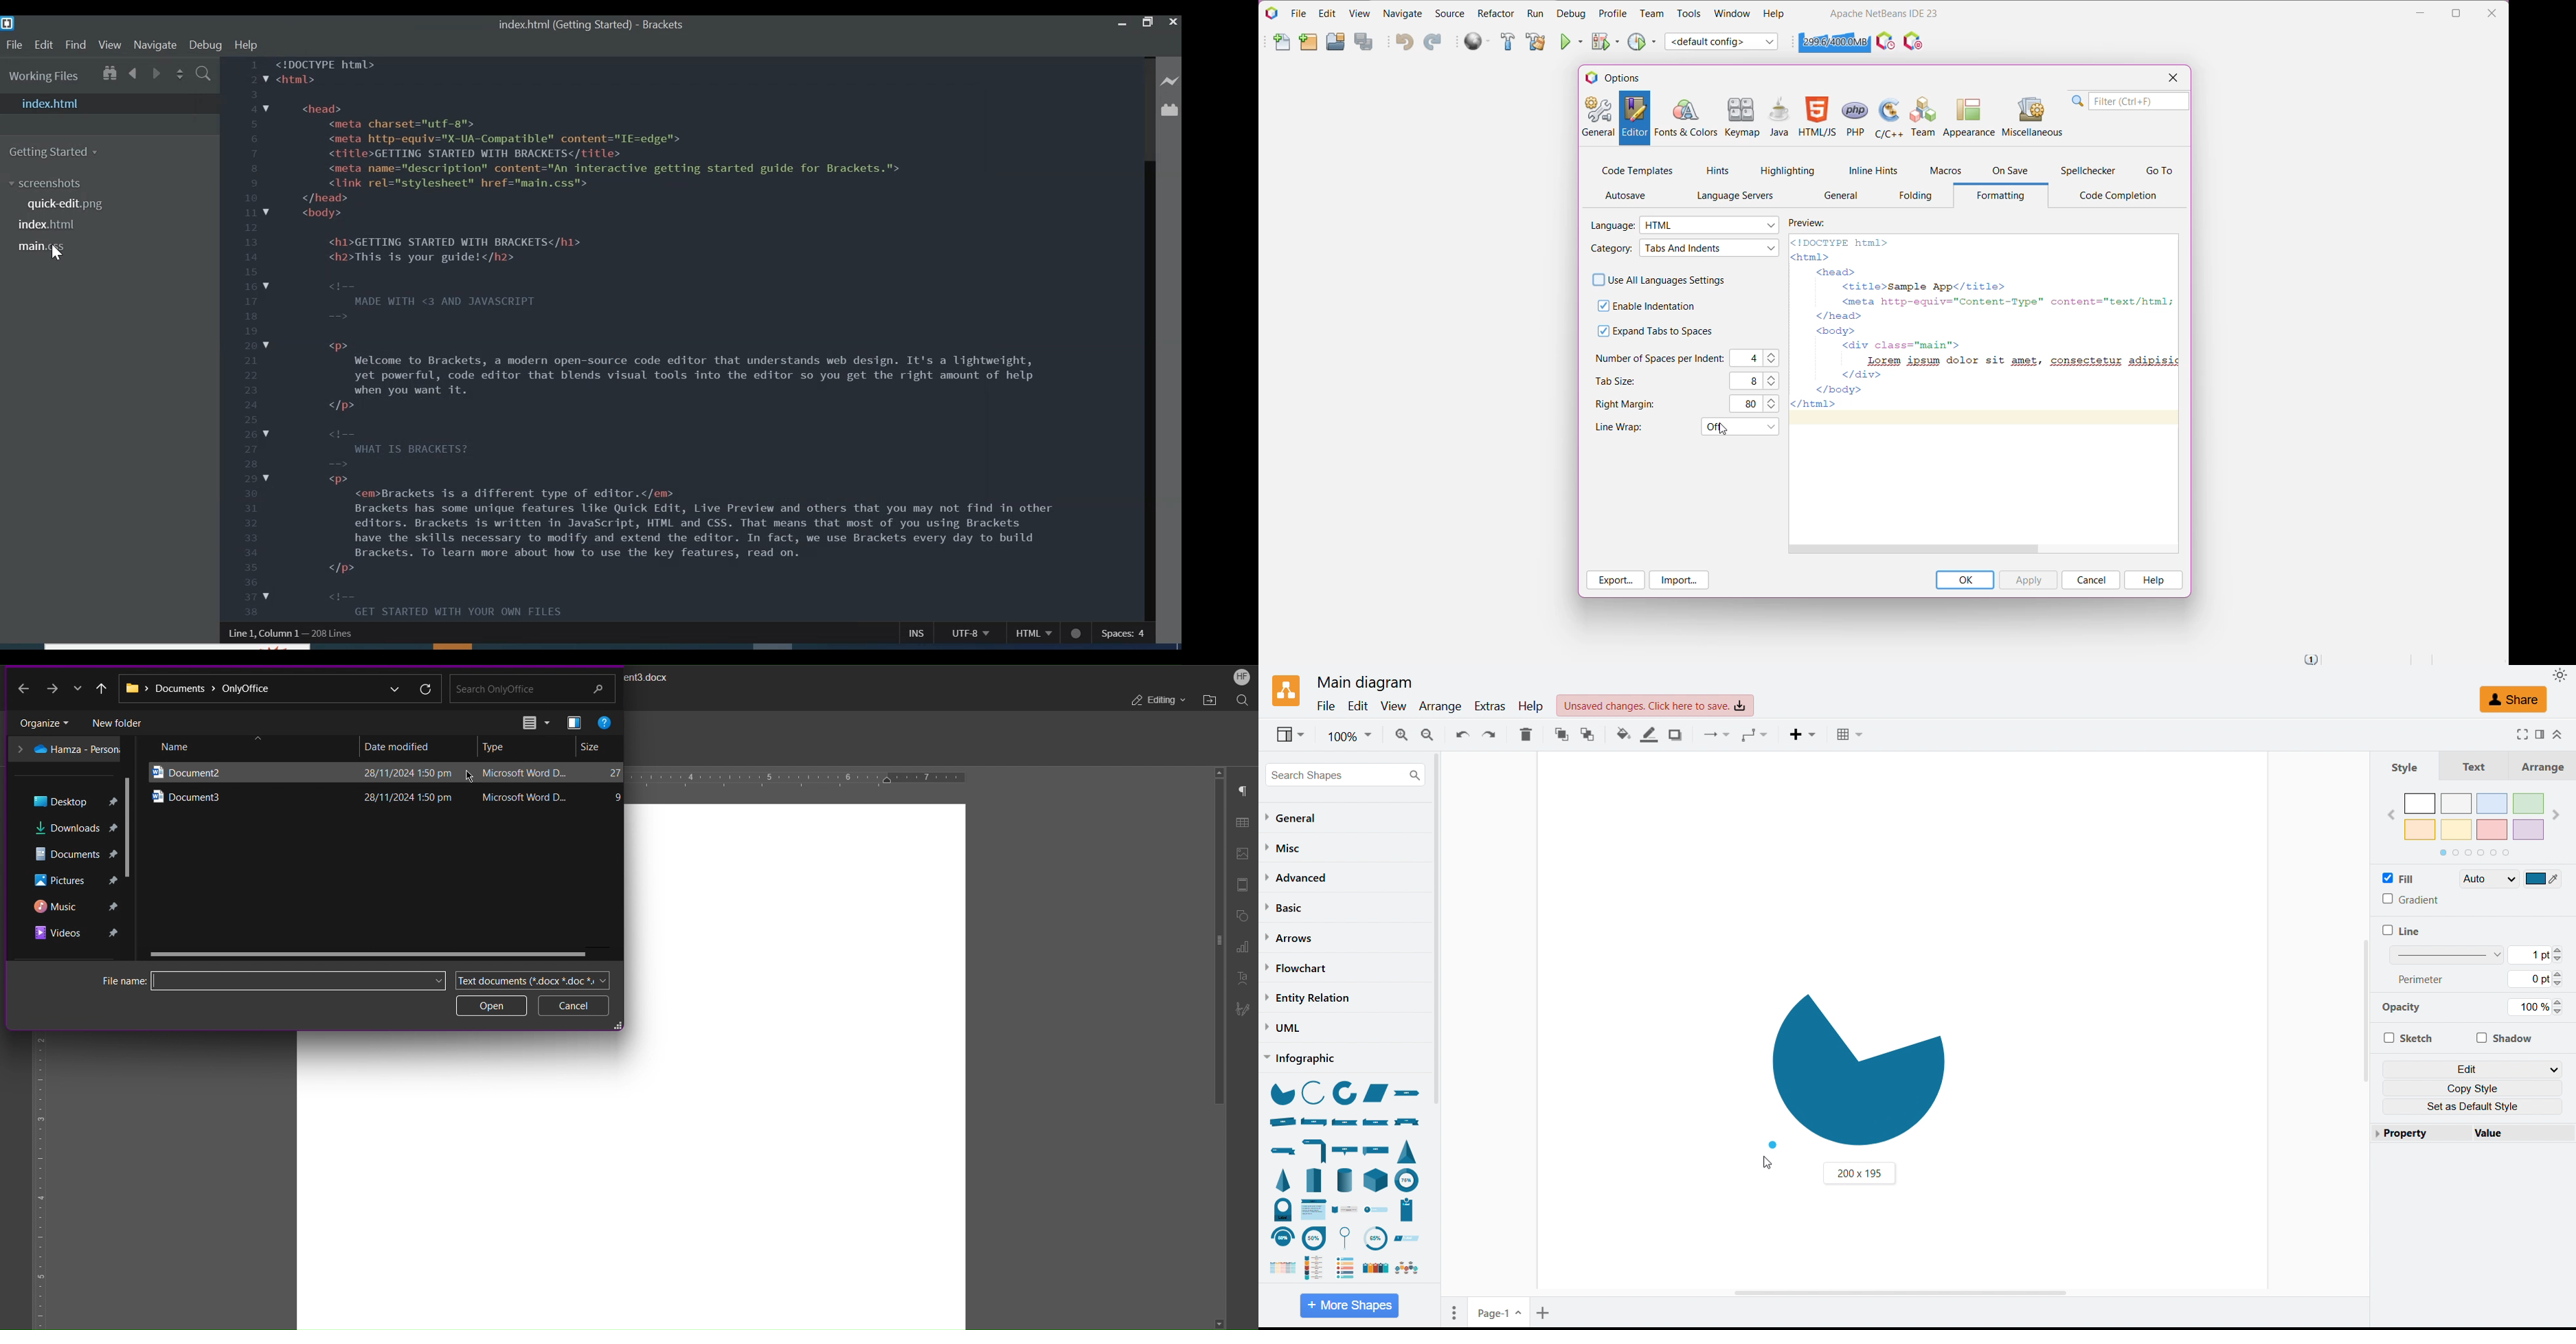  I want to click on cube, so click(1377, 1180).